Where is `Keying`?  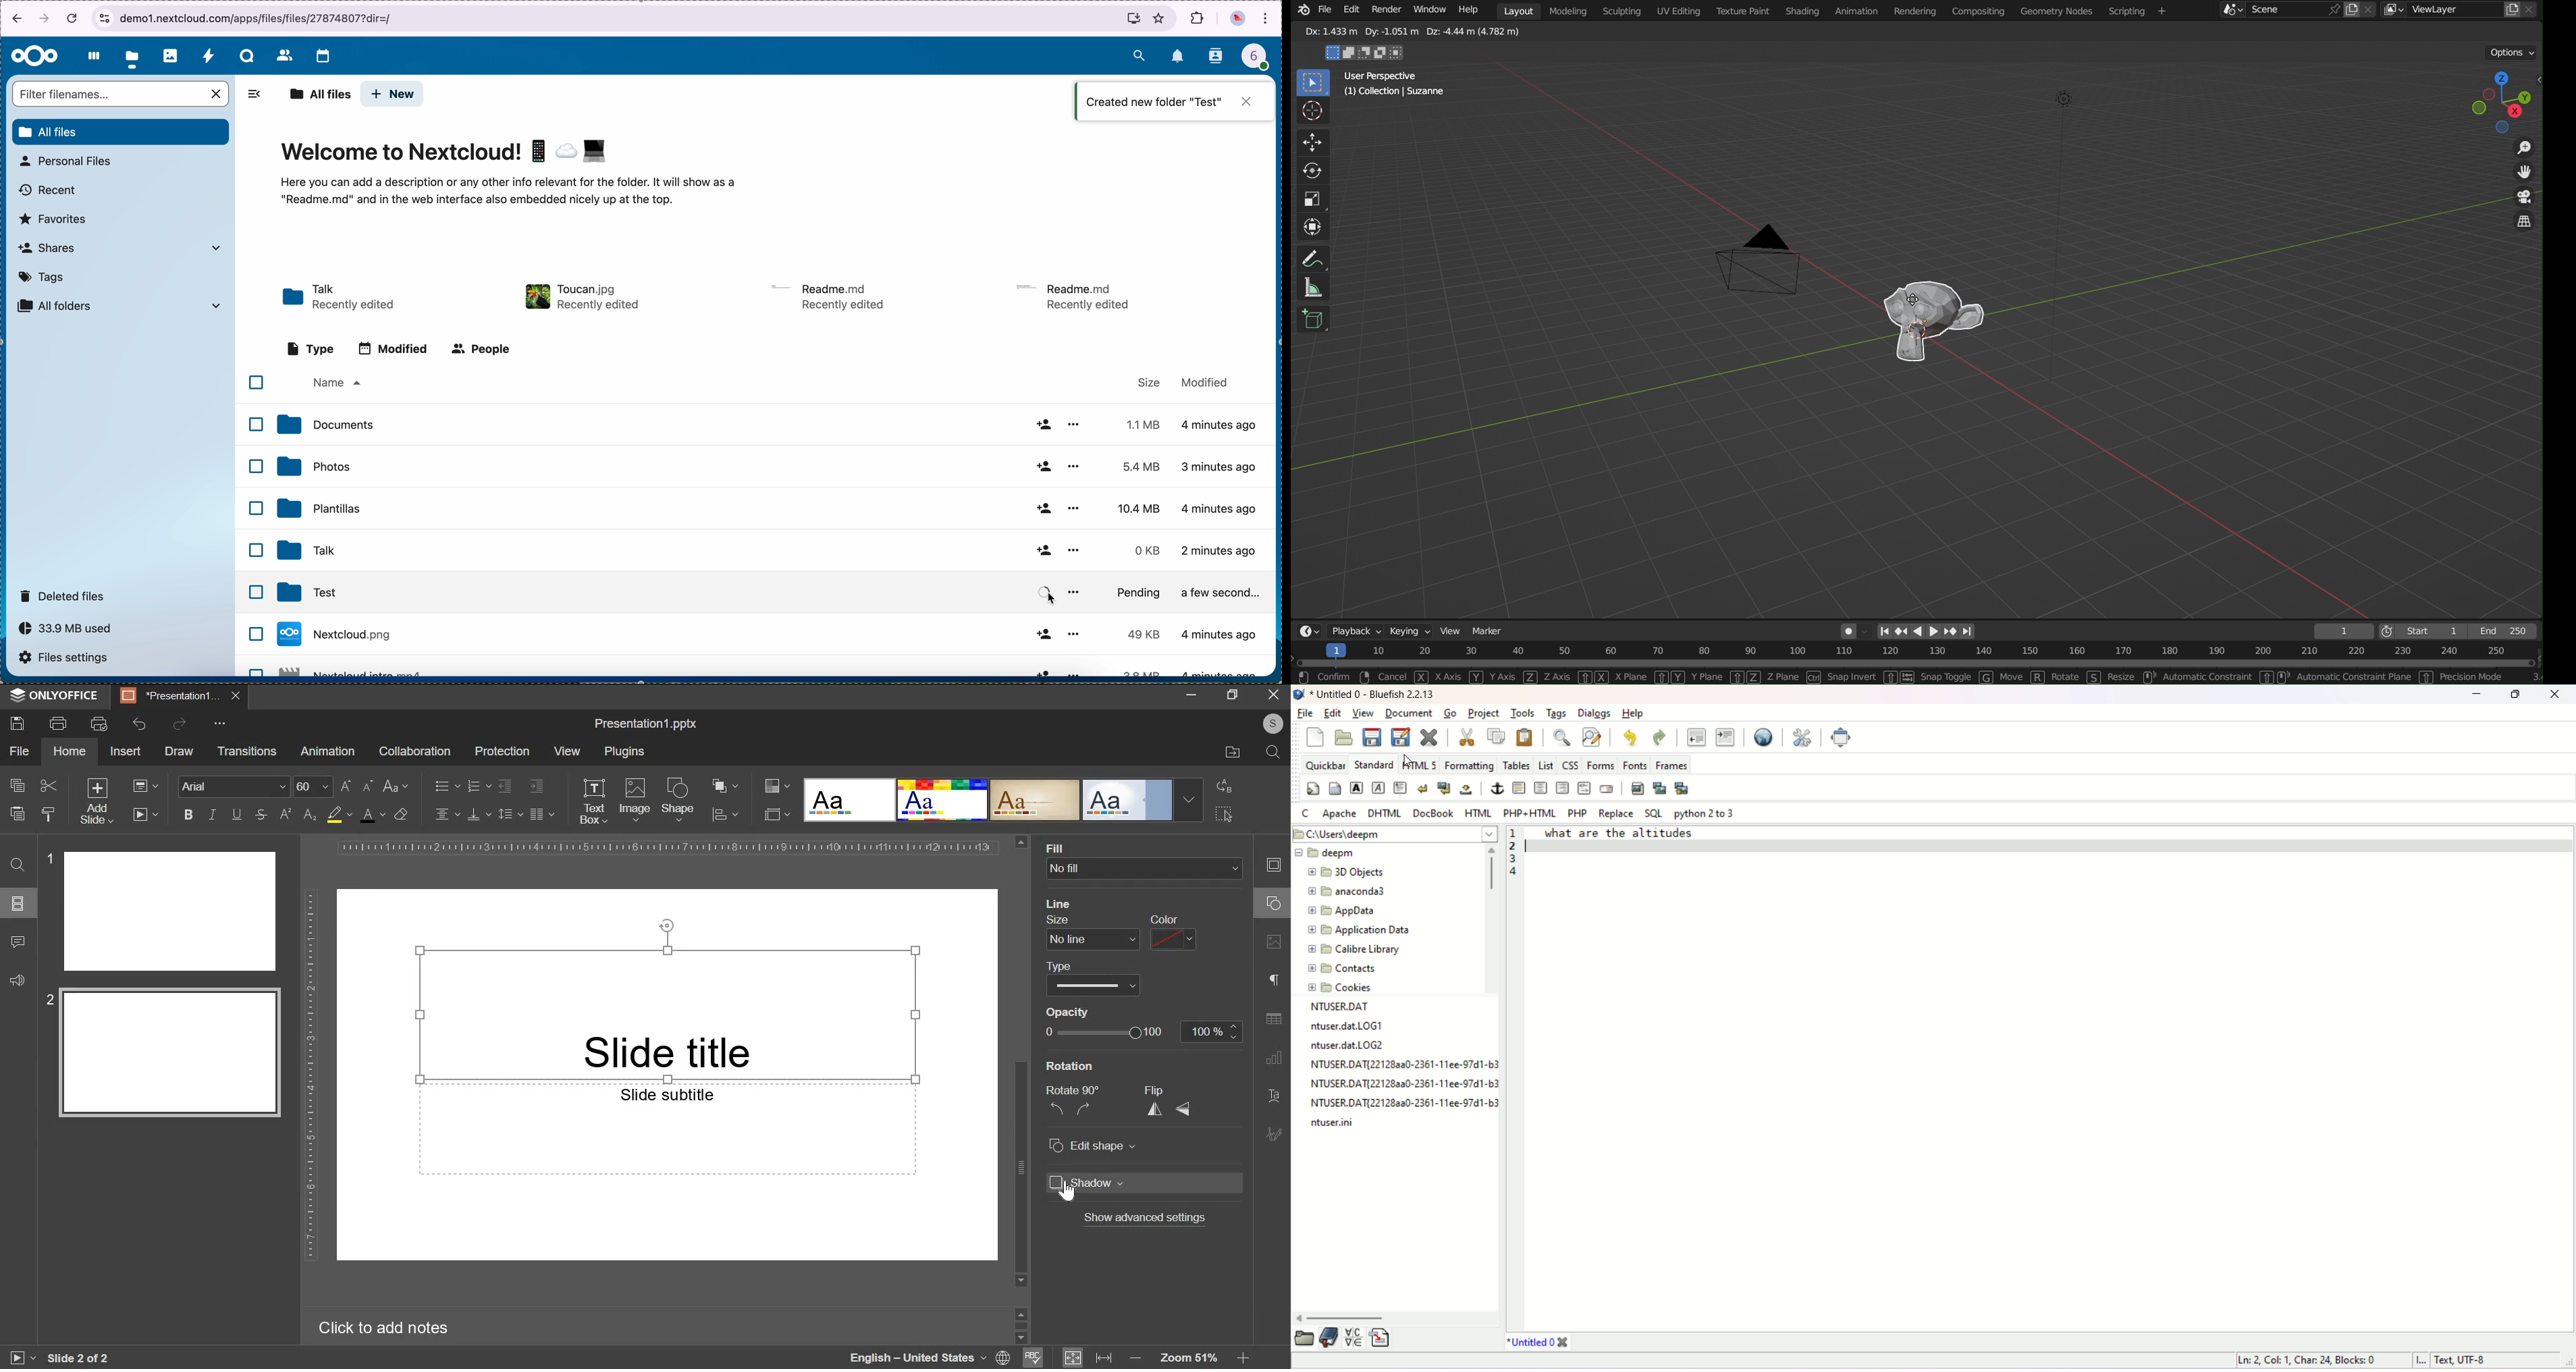
Keying is located at coordinates (1411, 632).